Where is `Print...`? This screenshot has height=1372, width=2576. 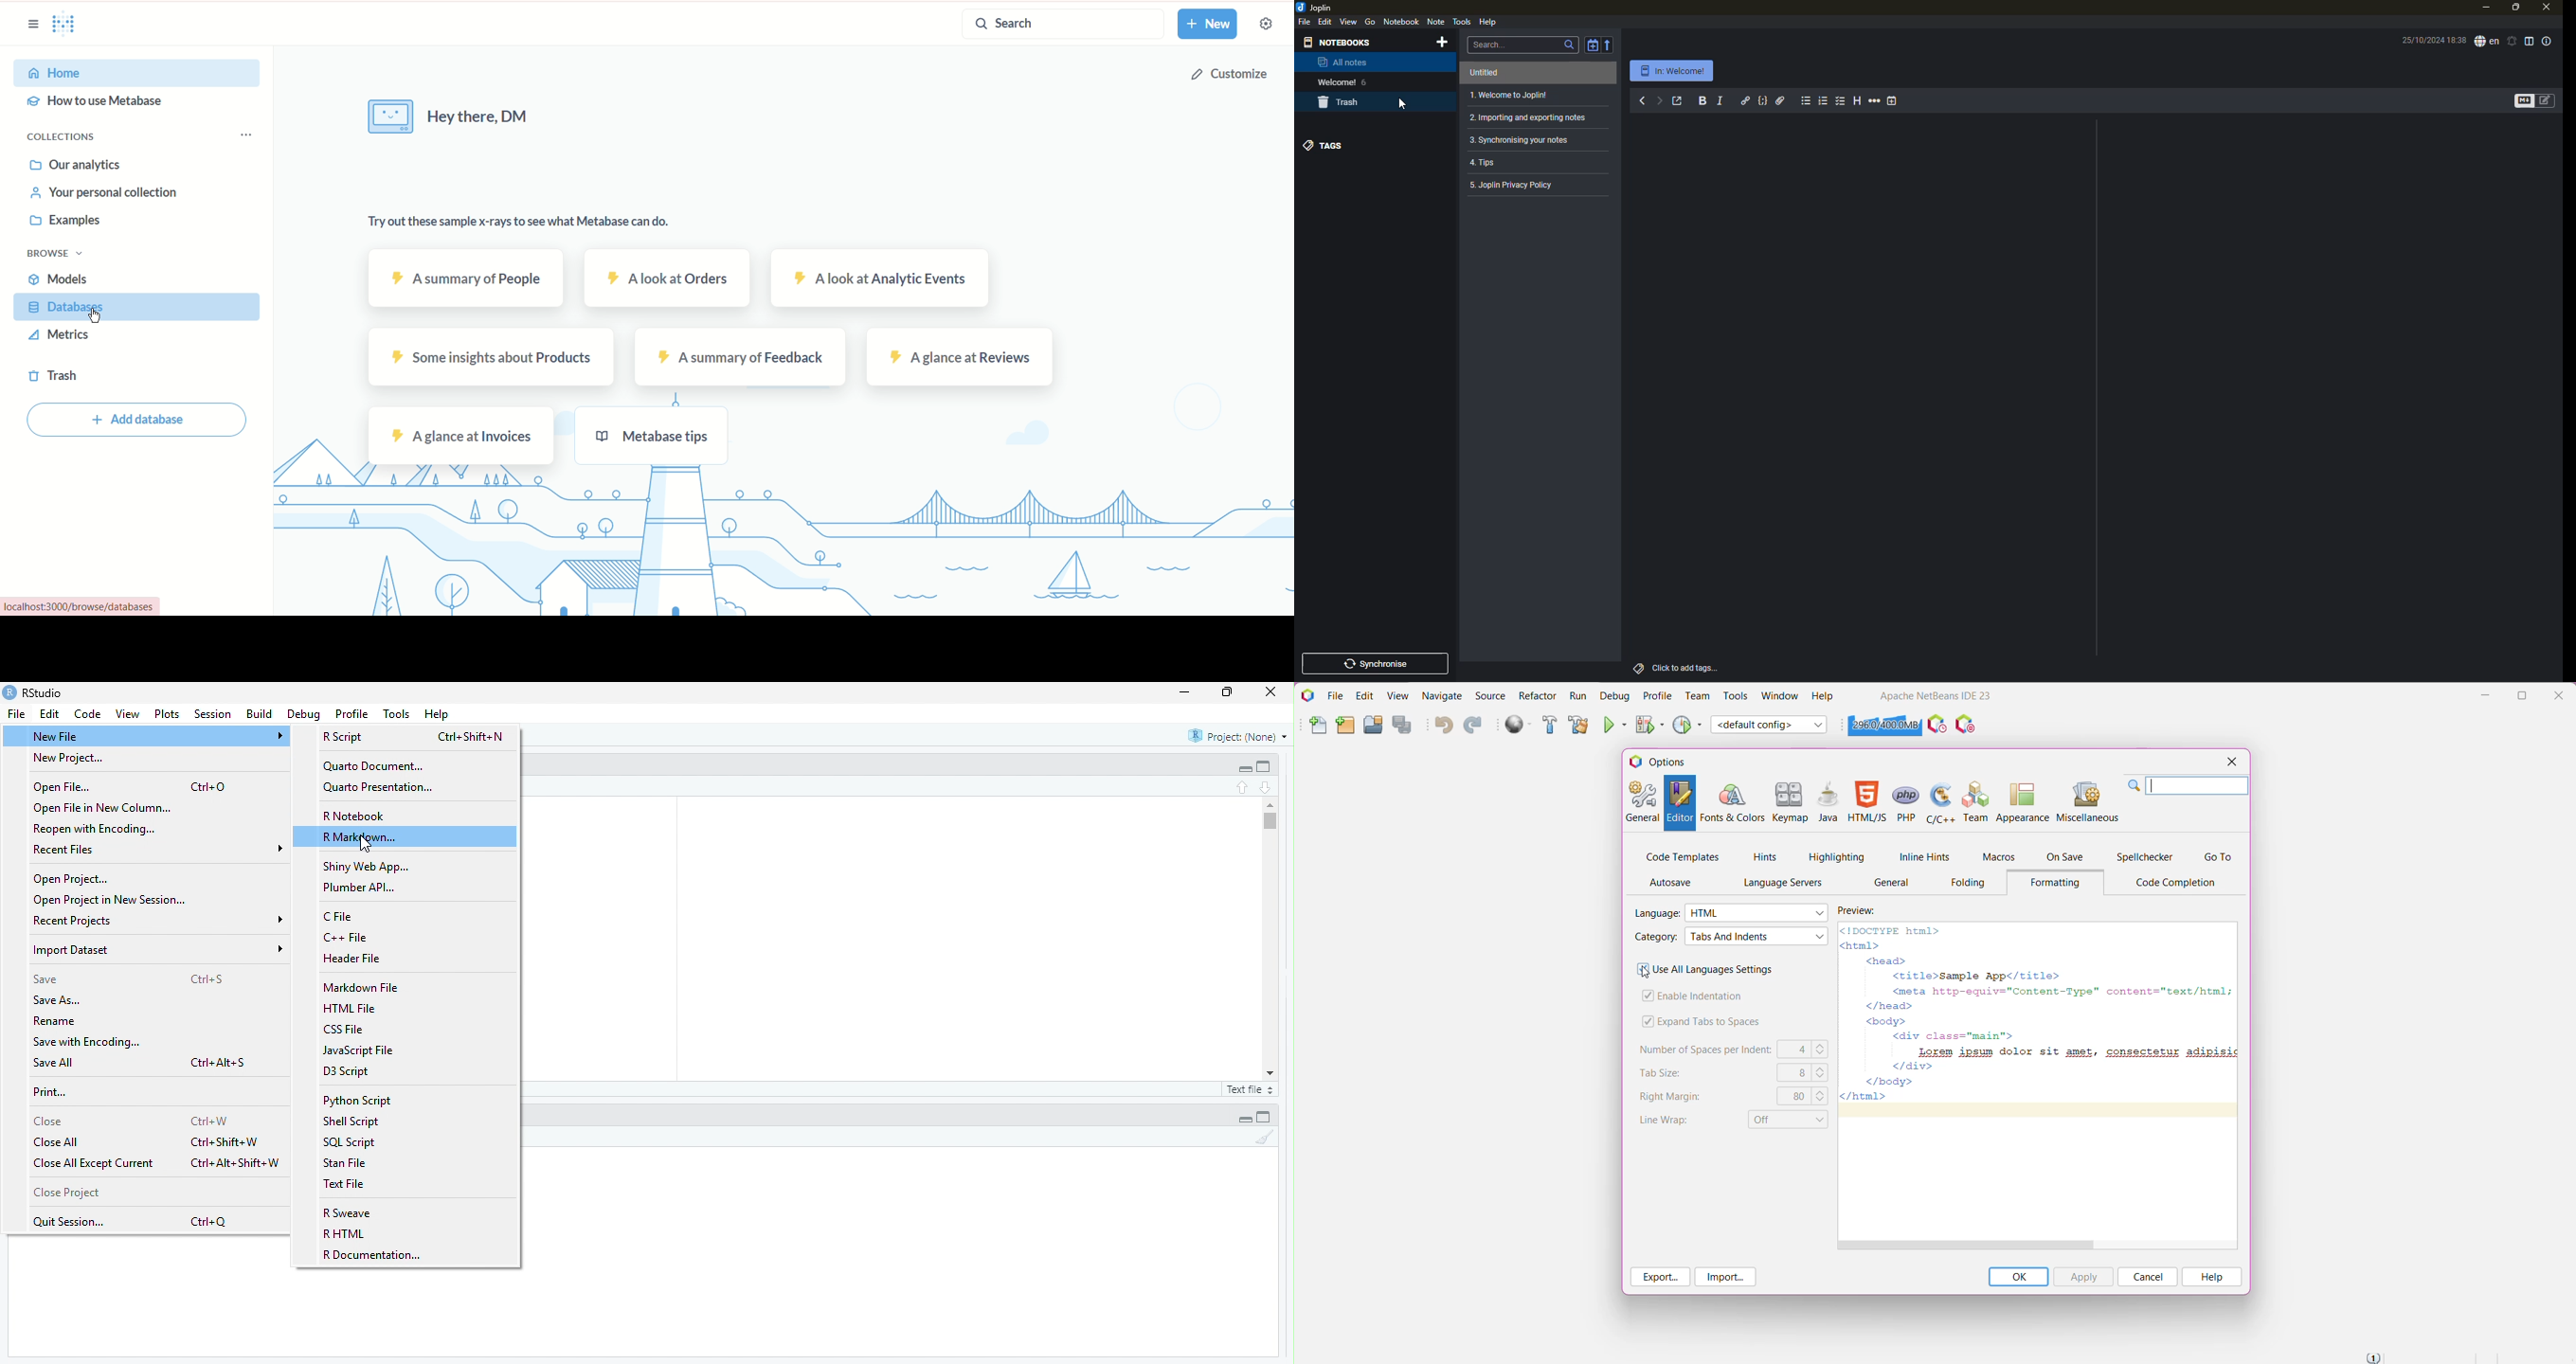 Print... is located at coordinates (51, 1092).